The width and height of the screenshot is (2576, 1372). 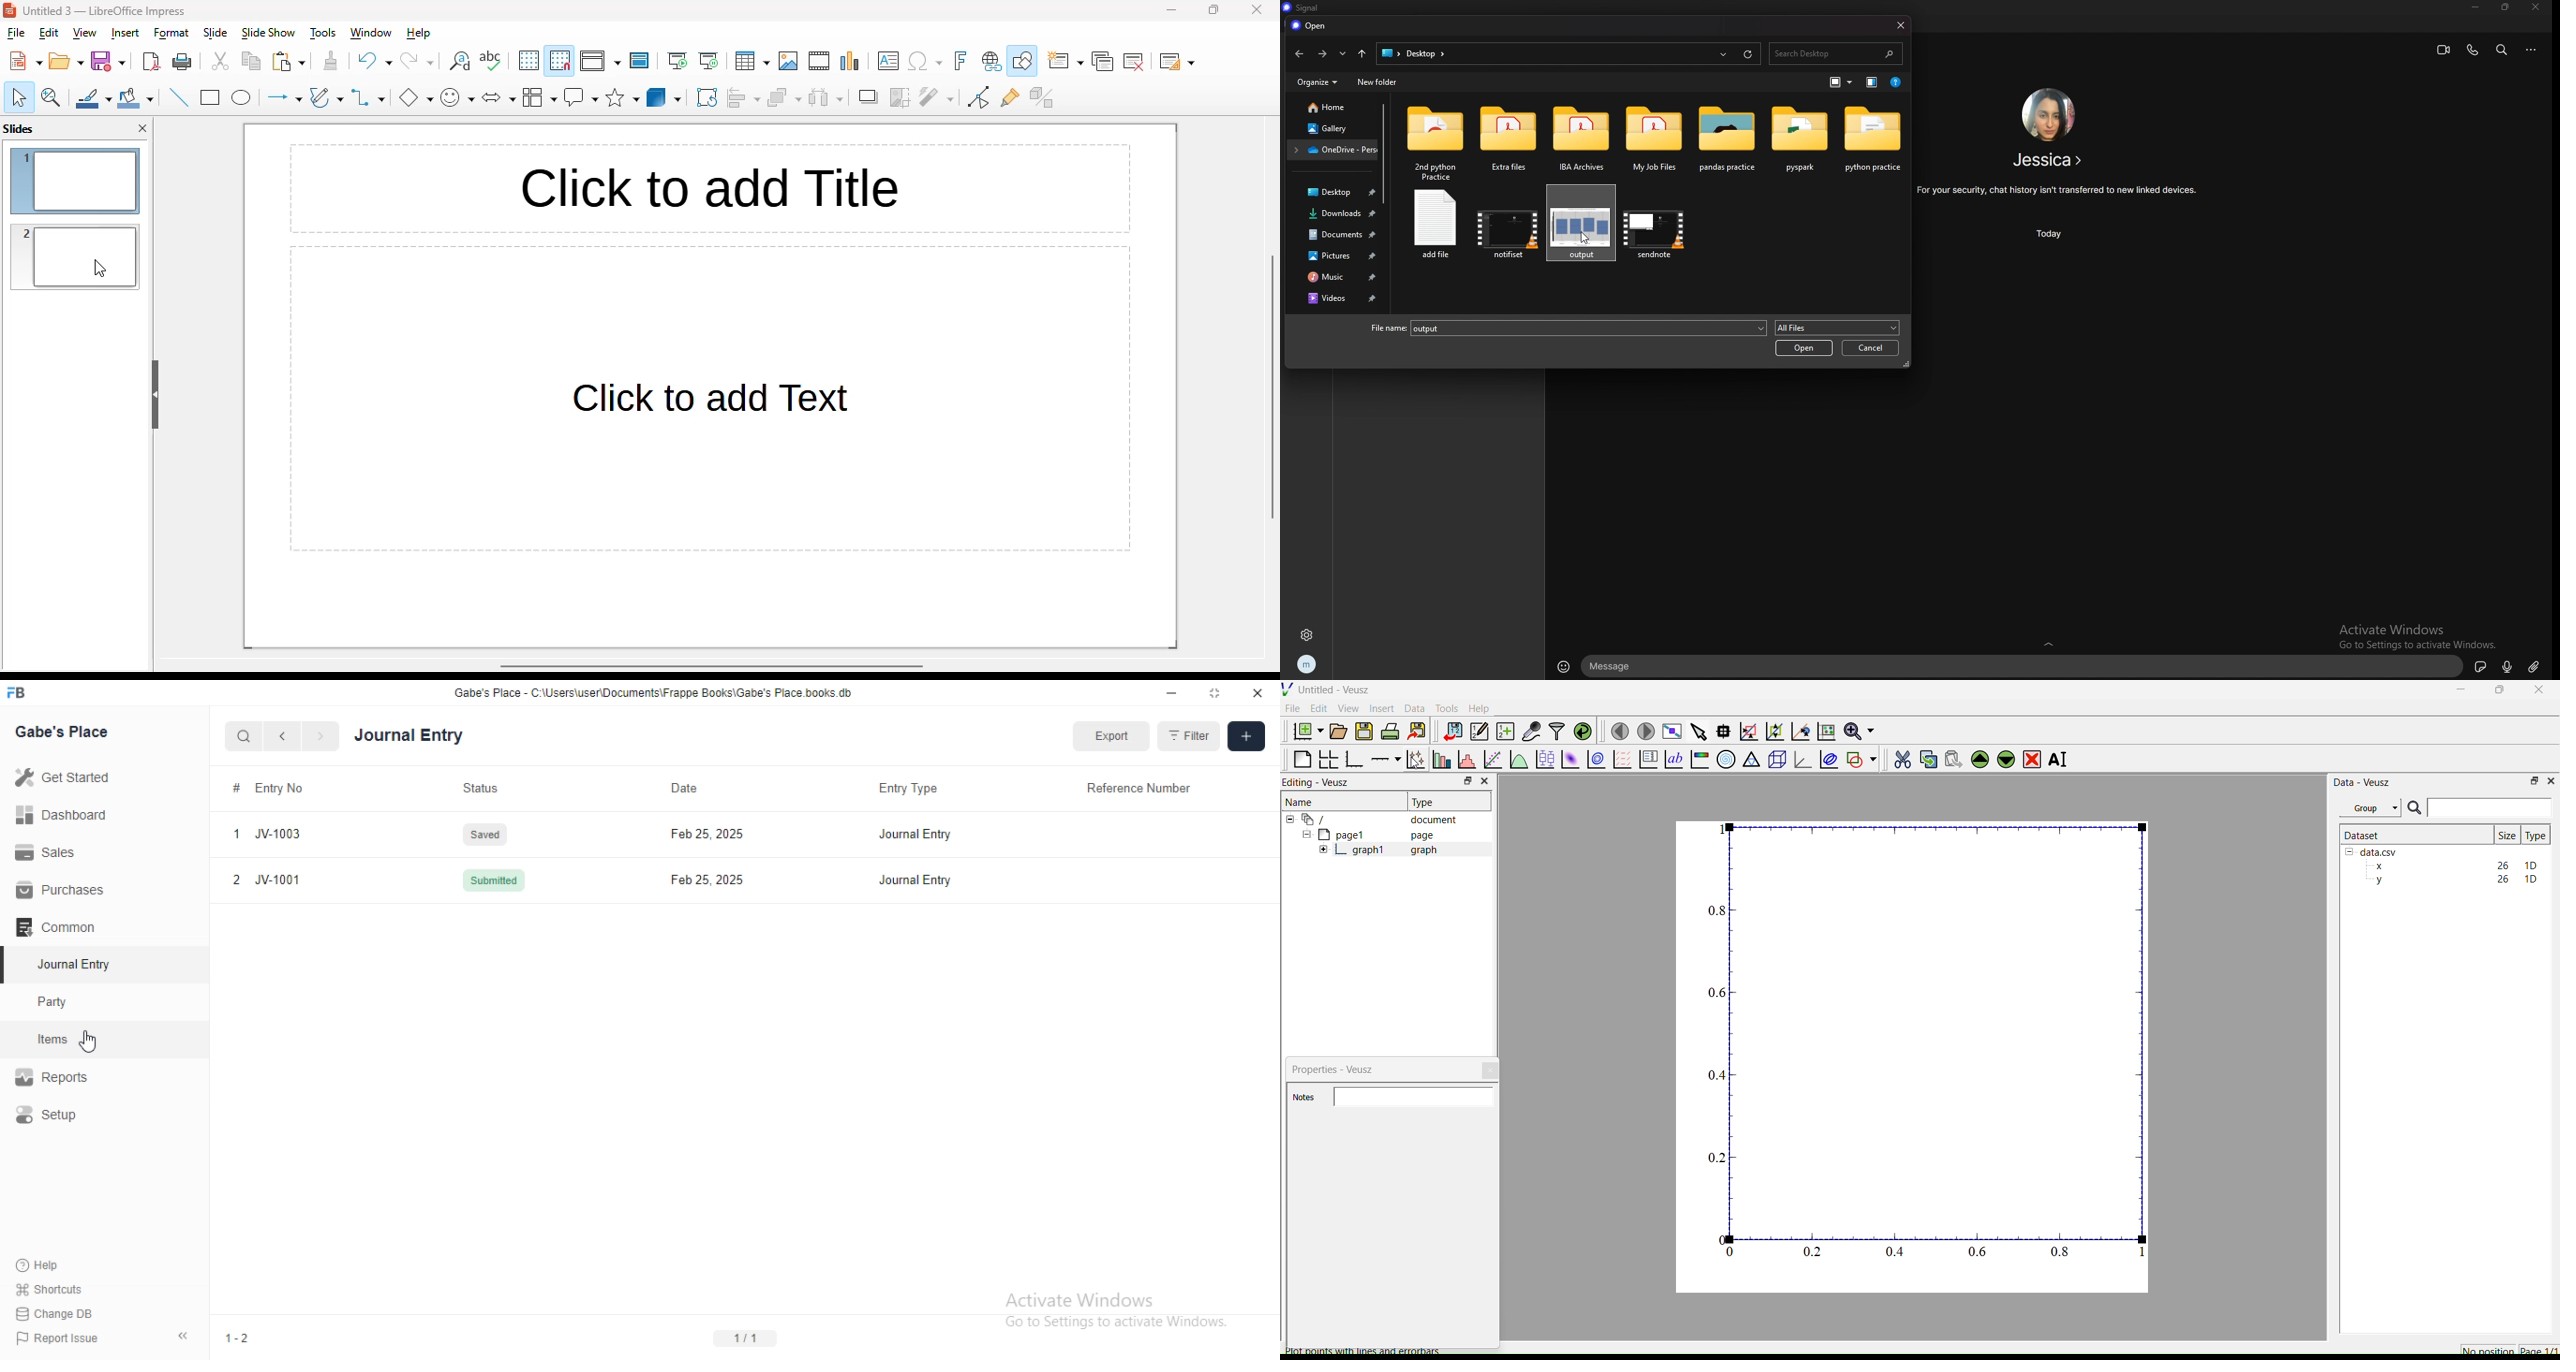 I want to click on horizontal scroll bar , so click(x=709, y=665).